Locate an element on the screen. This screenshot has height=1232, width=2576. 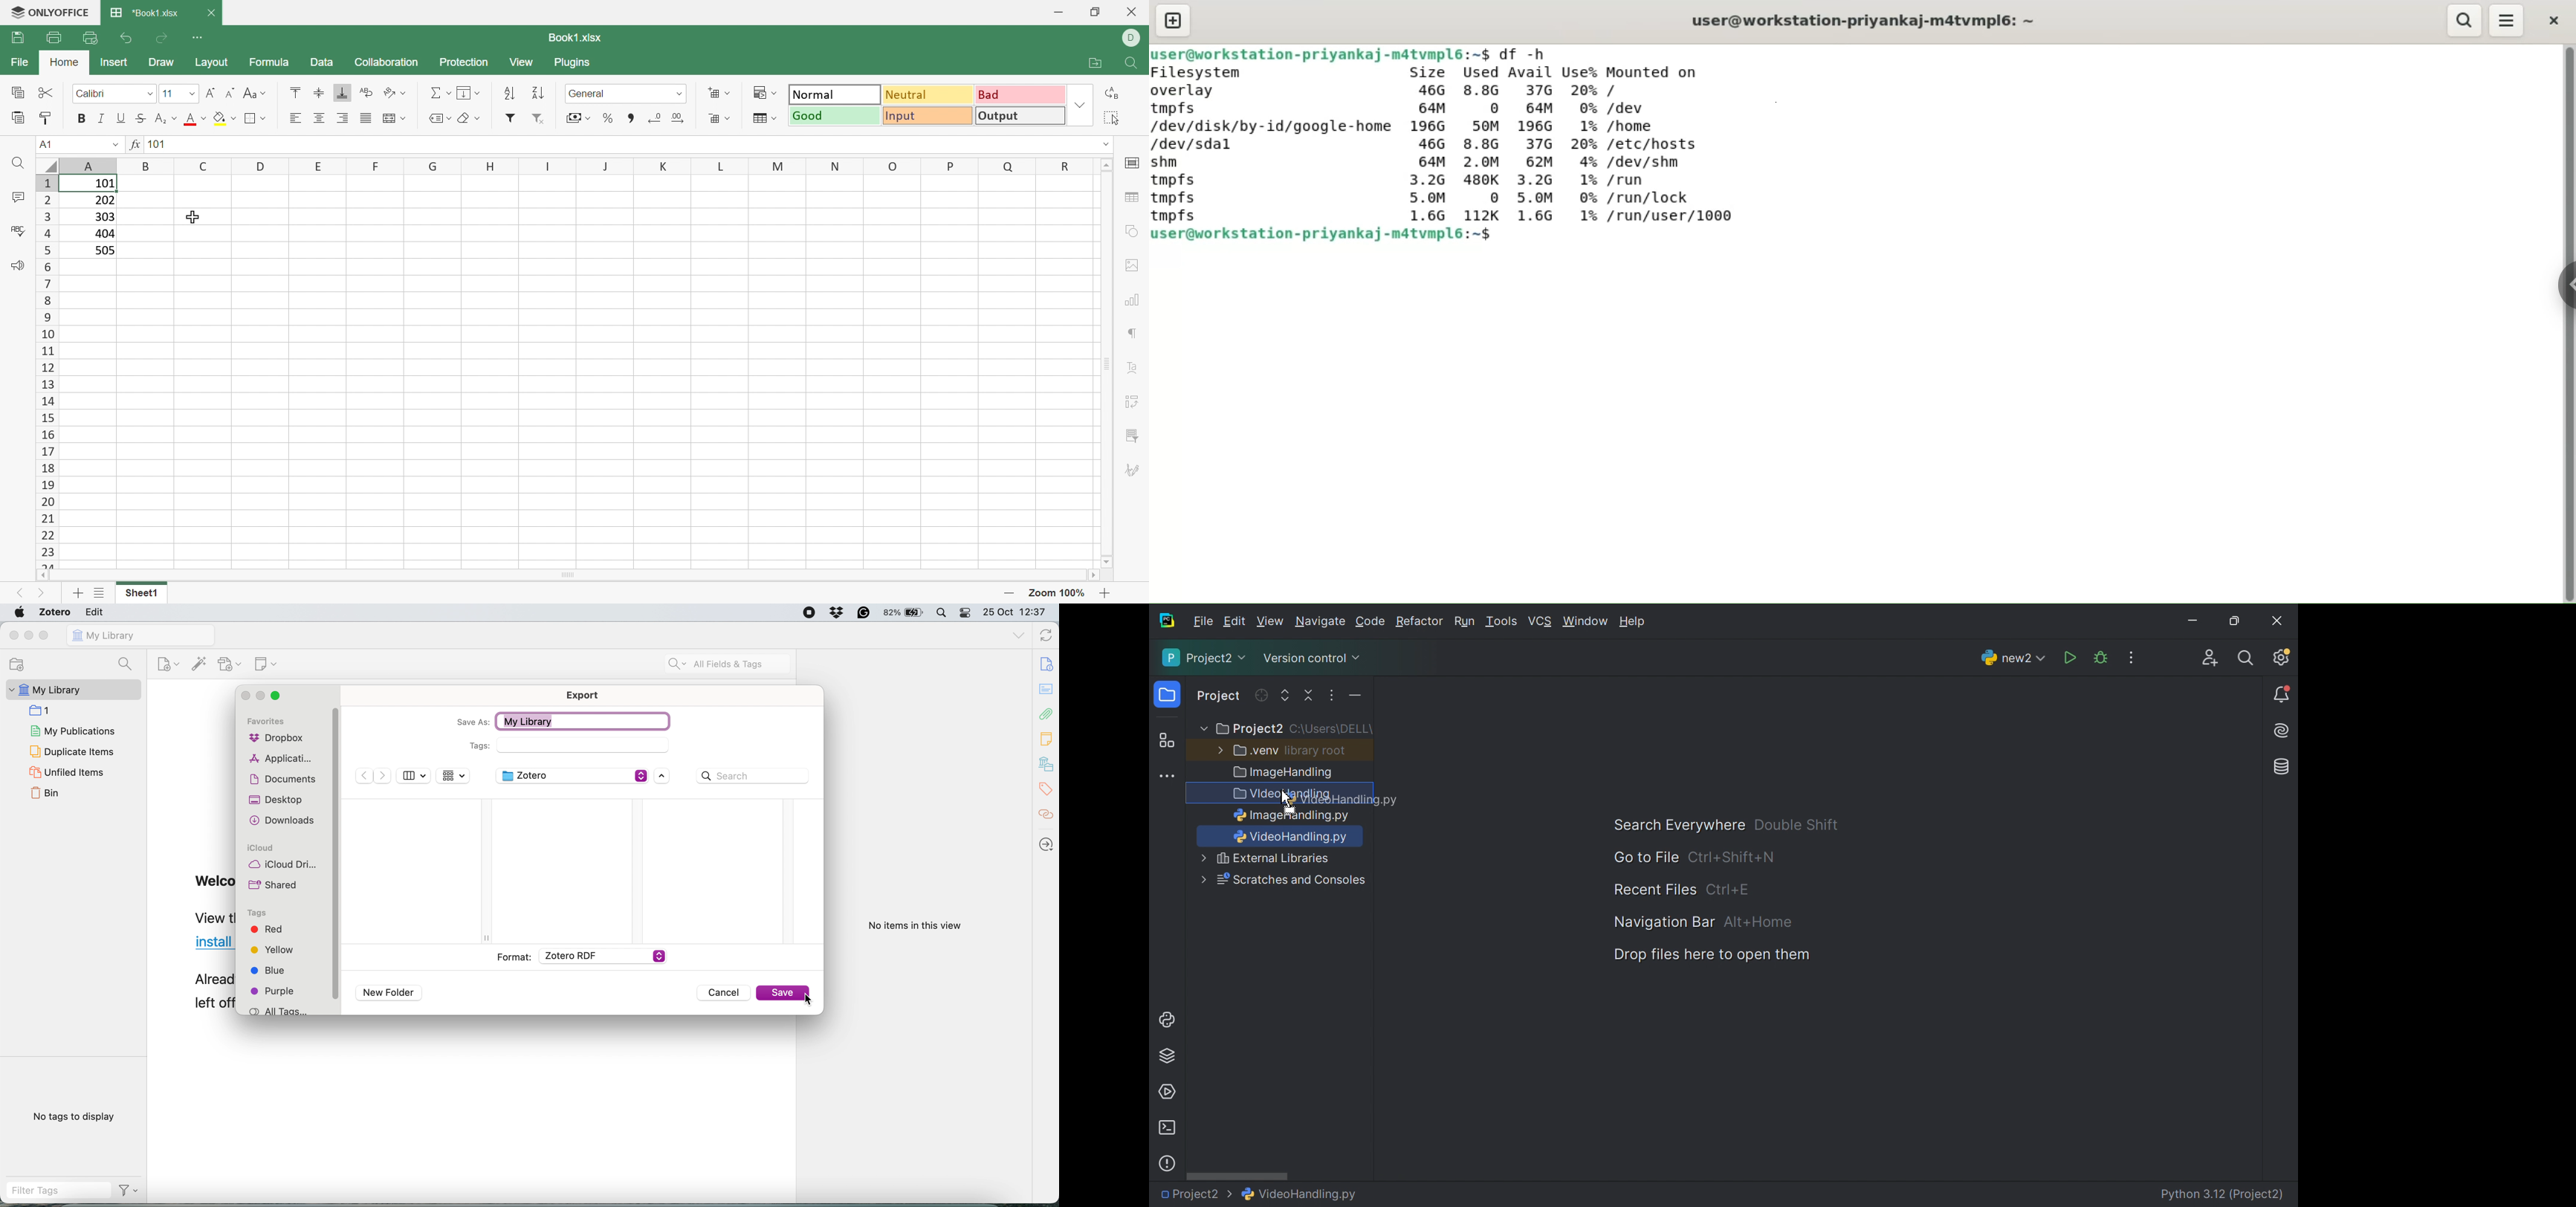
Borders is located at coordinates (254, 119).